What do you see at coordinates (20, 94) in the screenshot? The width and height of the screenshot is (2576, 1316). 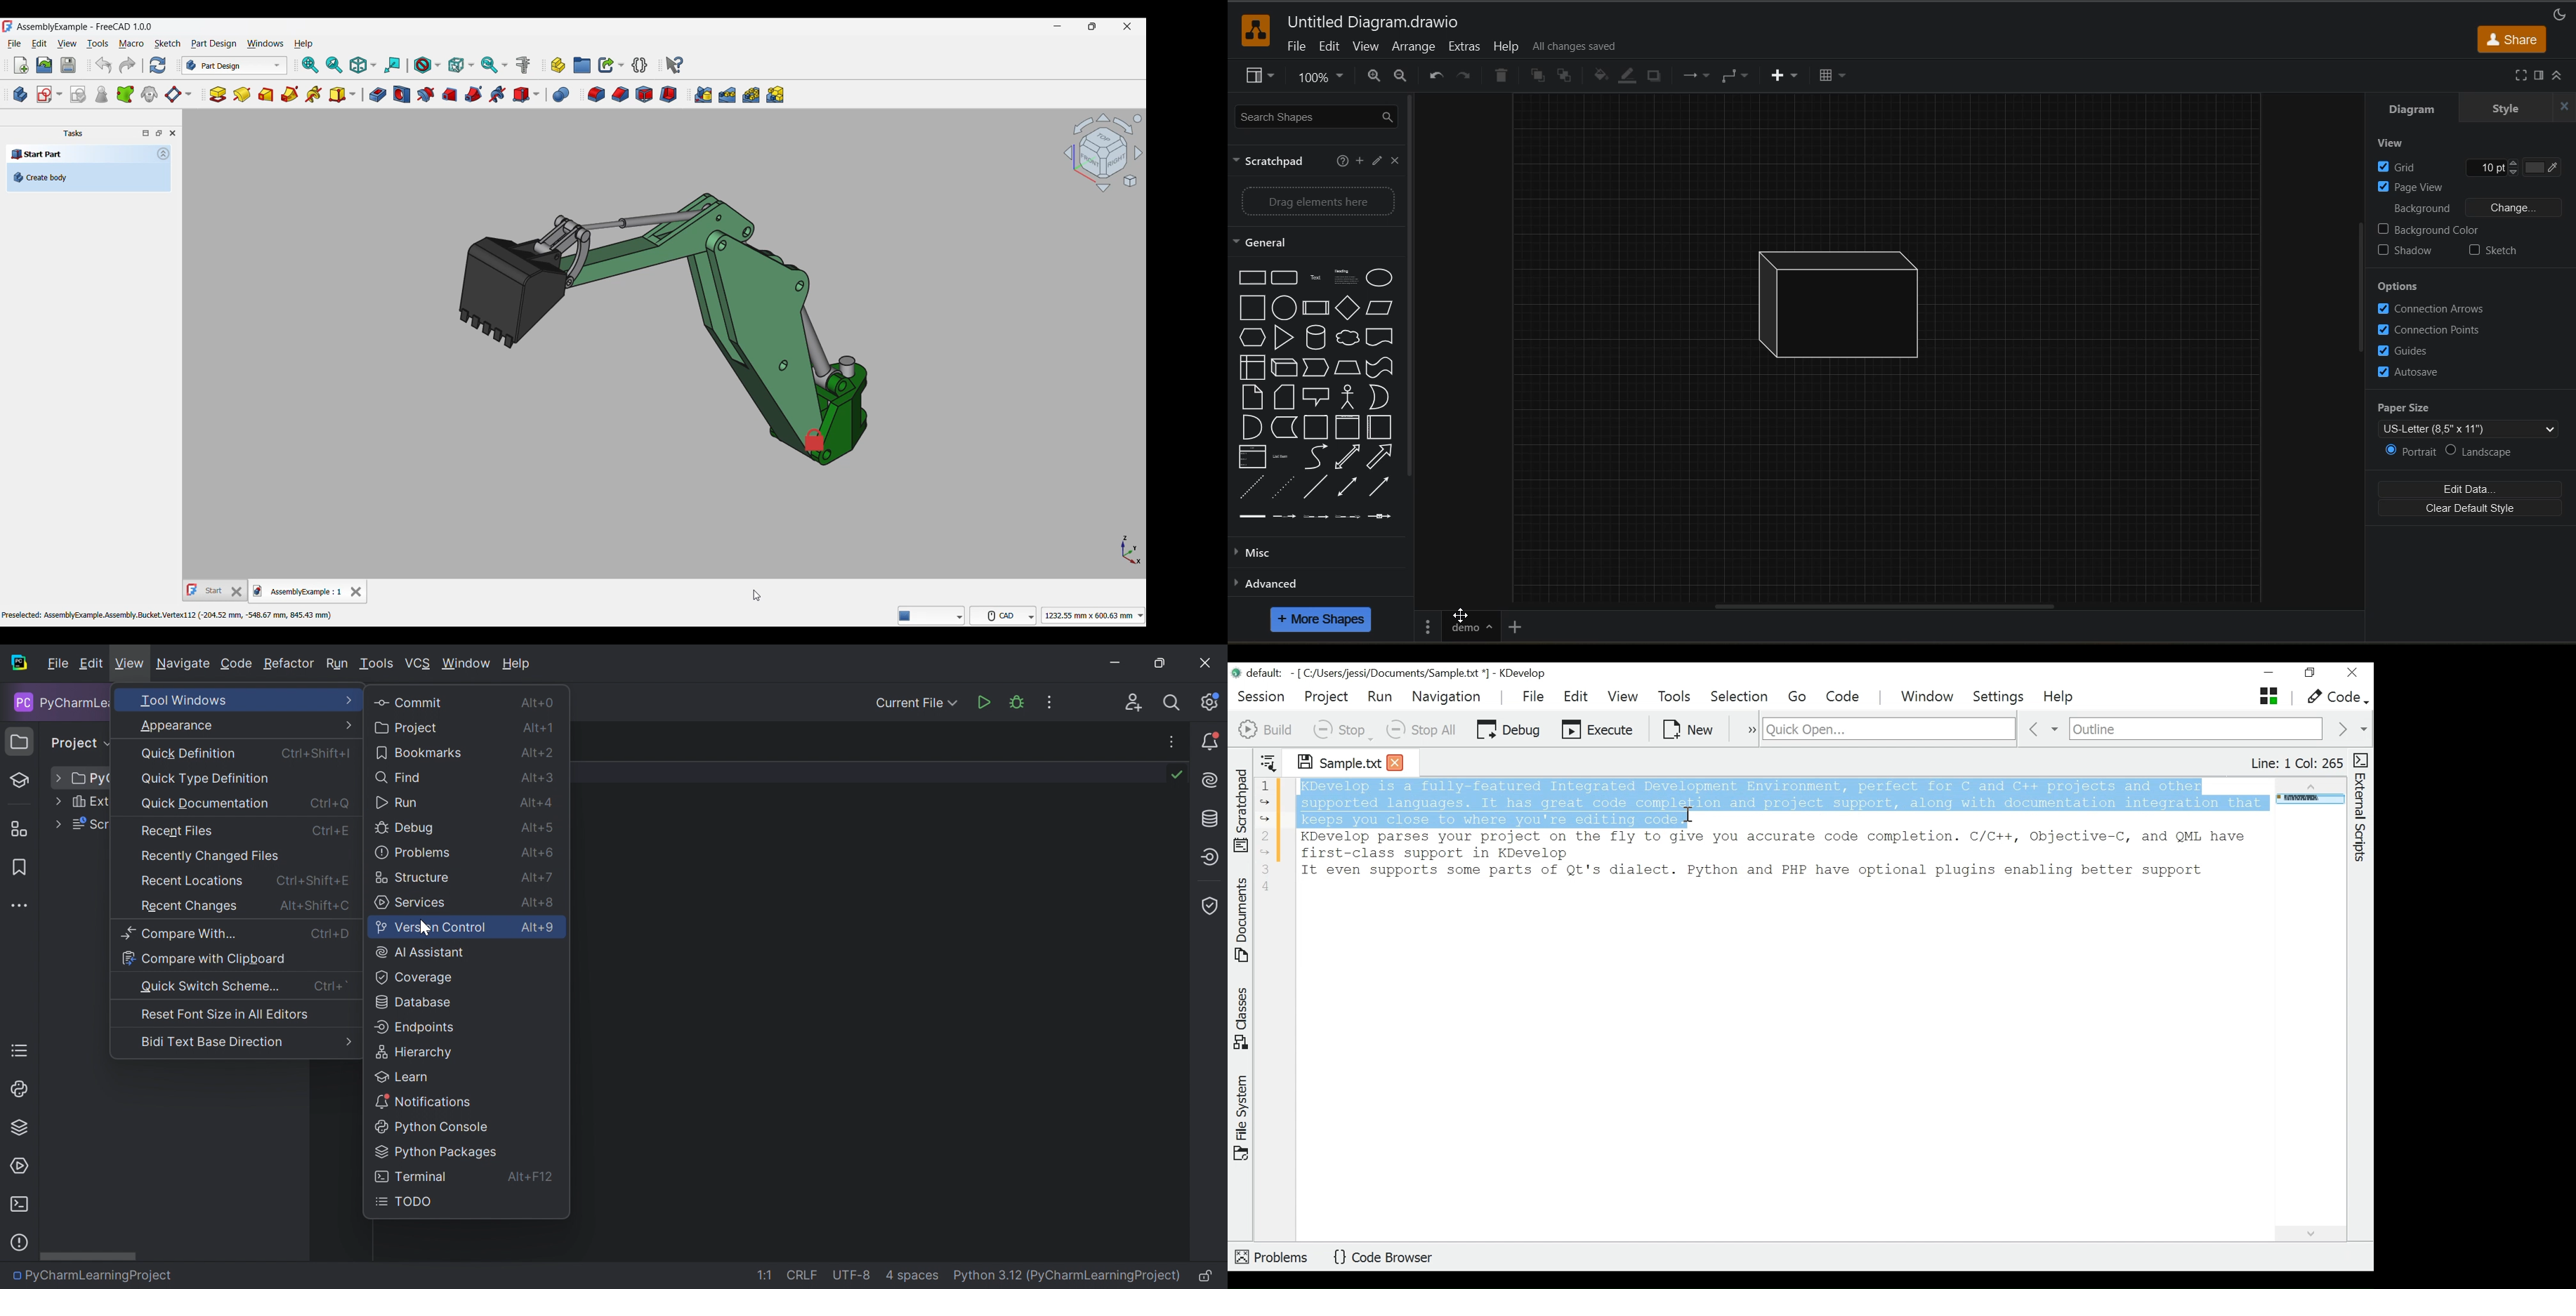 I see `Create body` at bounding box center [20, 94].